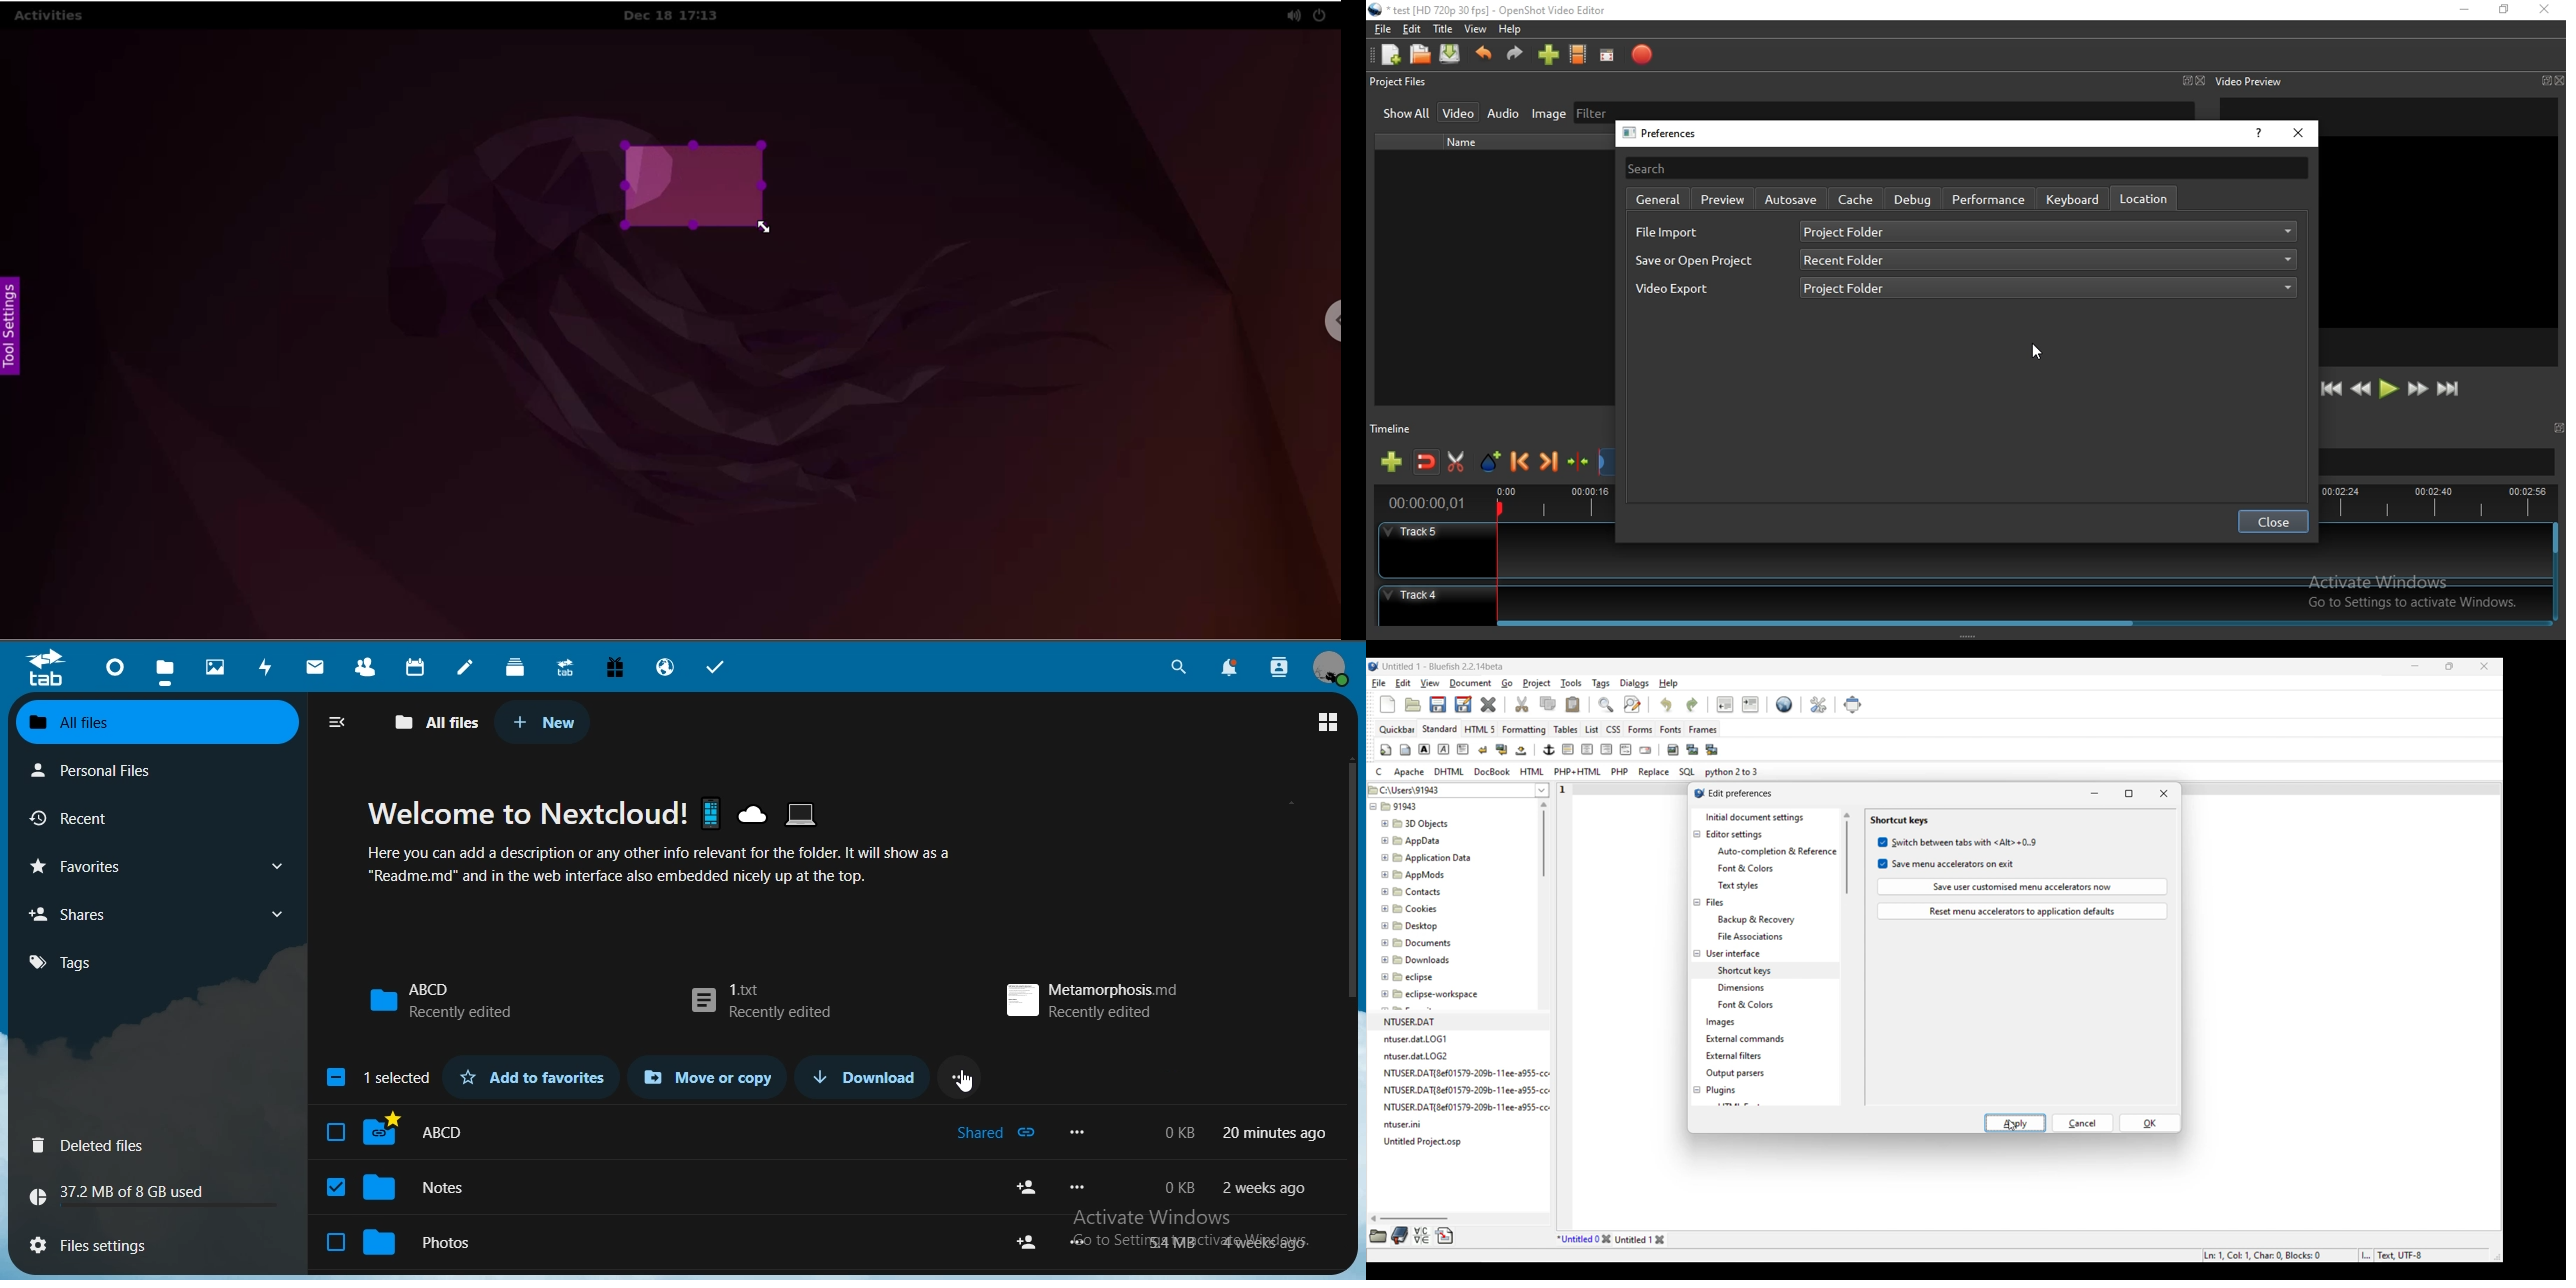 This screenshot has width=2576, height=1288. What do you see at coordinates (1497, 12) in the screenshot?
I see `" test [HD 720p 30 fps] - OpenShot Video Editor` at bounding box center [1497, 12].